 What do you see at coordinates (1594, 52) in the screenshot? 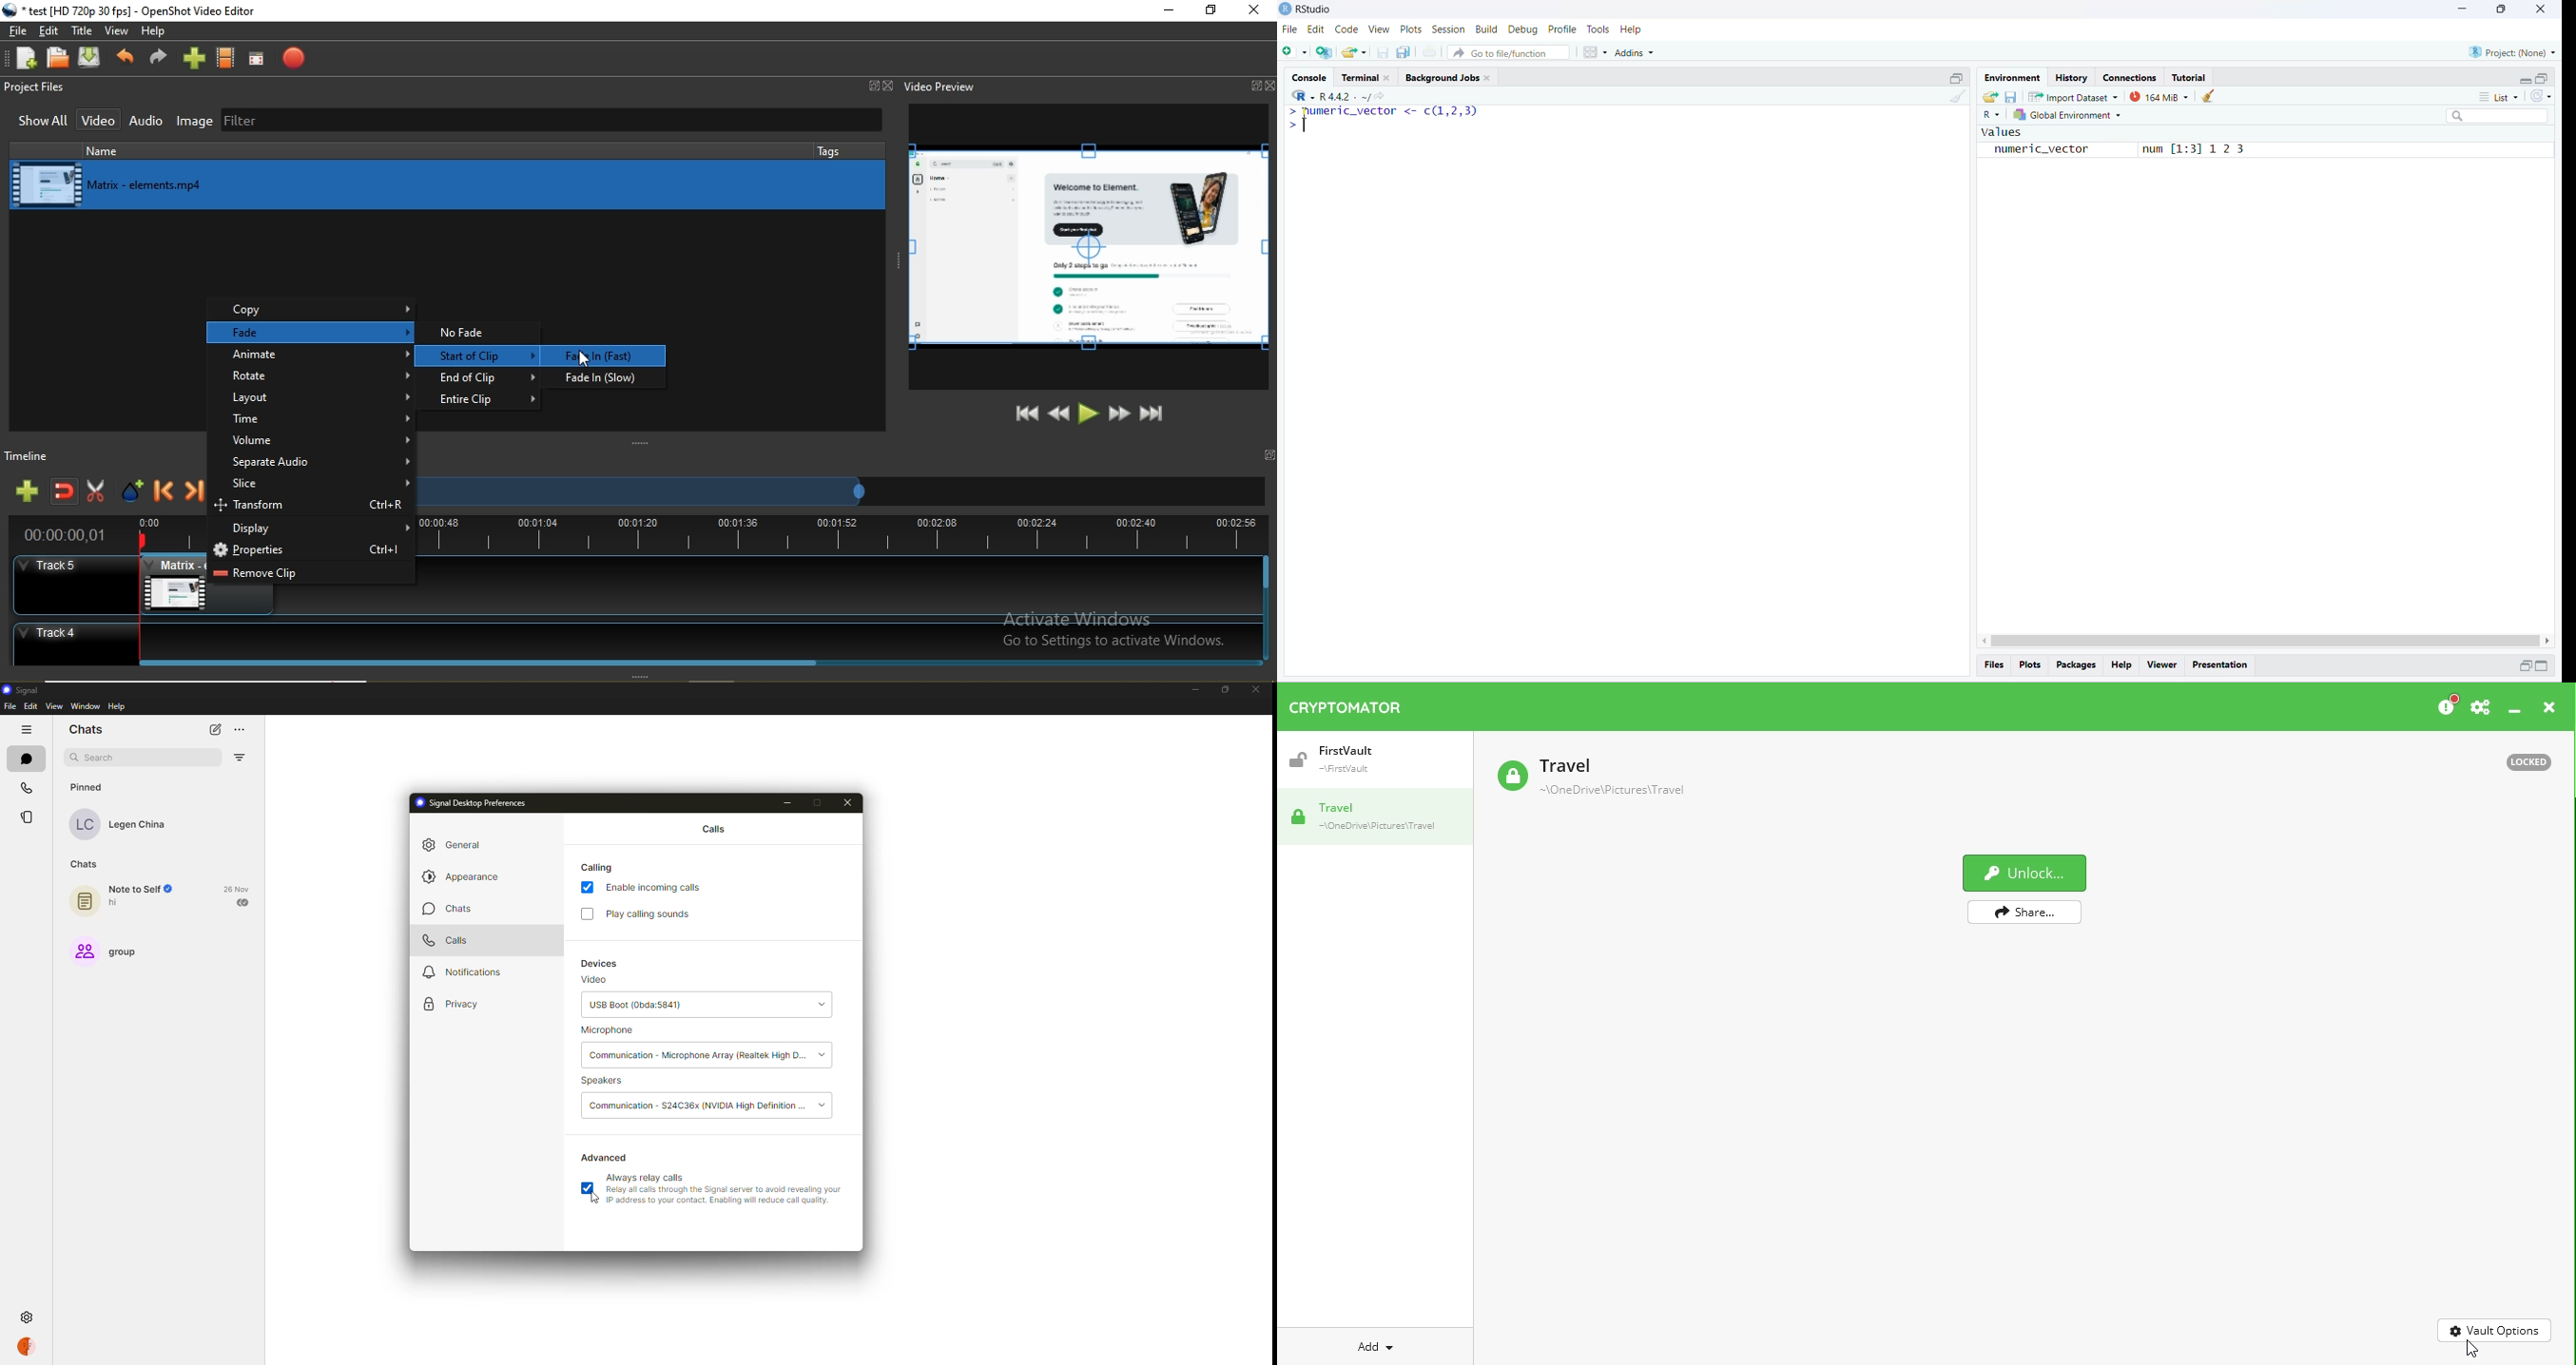
I see `workspace panes` at bounding box center [1594, 52].